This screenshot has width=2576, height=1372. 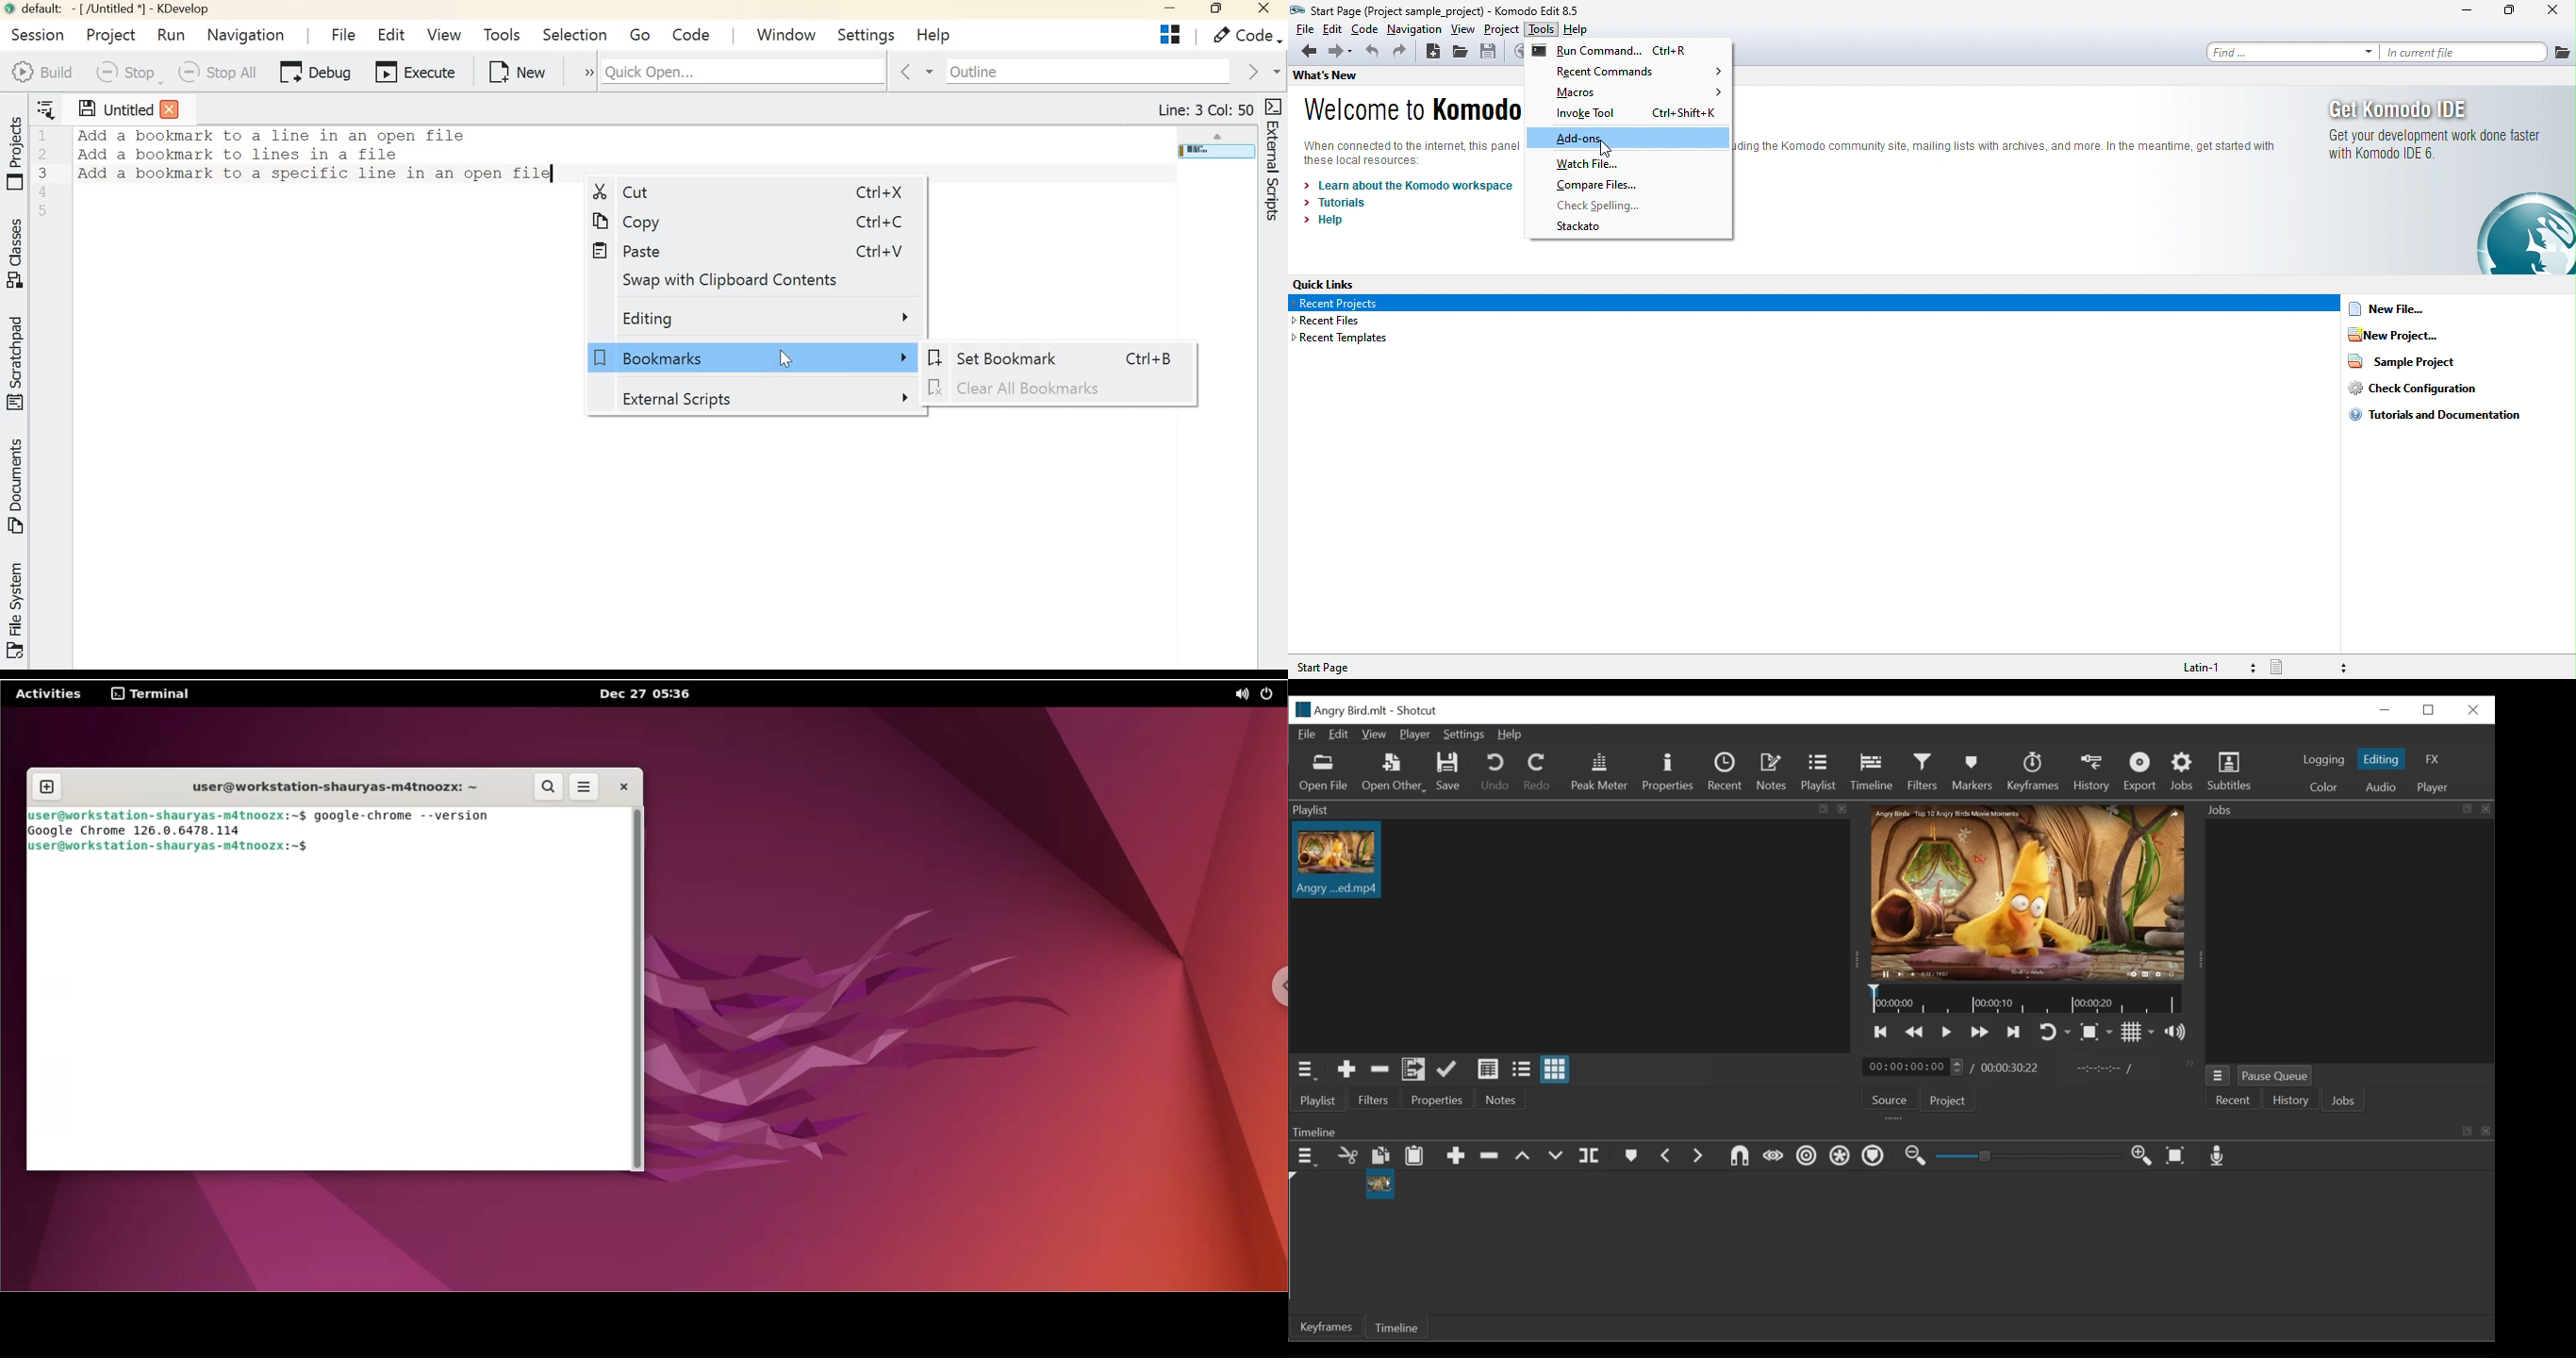 What do you see at coordinates (2233, 1100) in the screenshot?
I see `Recent` at bounding box center [2233, 1100].